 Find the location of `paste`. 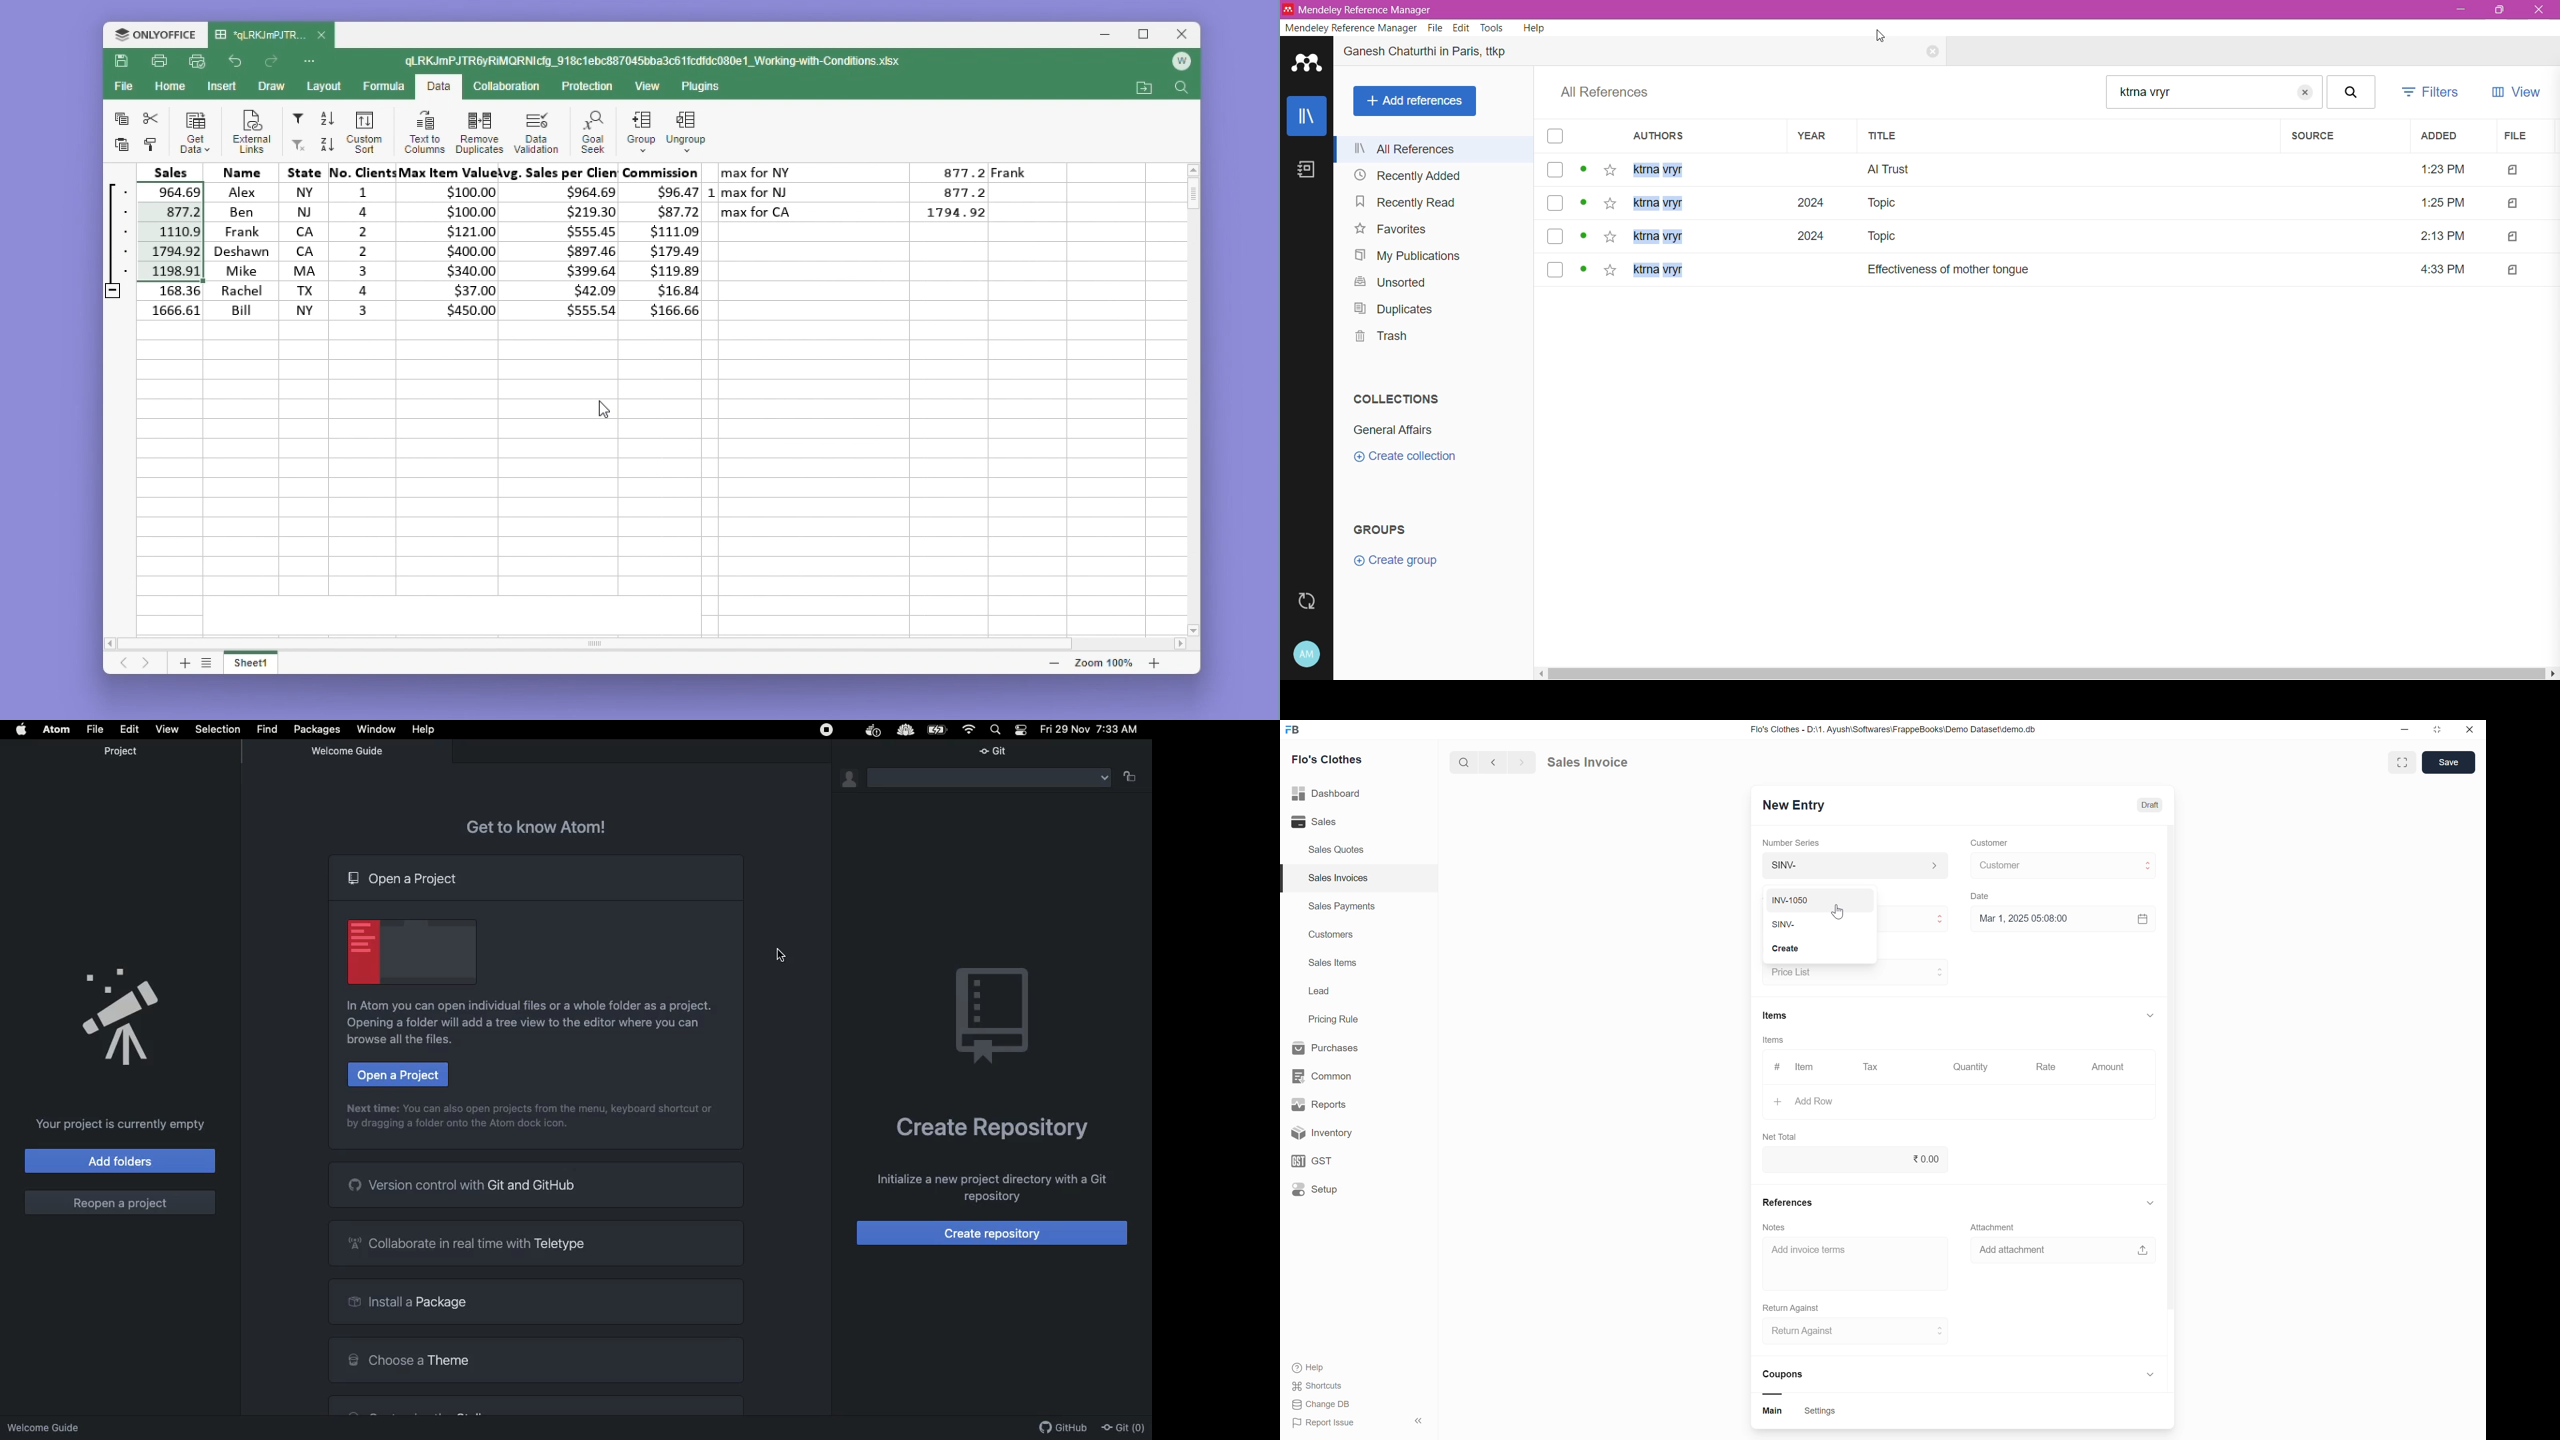

paste is located at coordinates (119, 144).